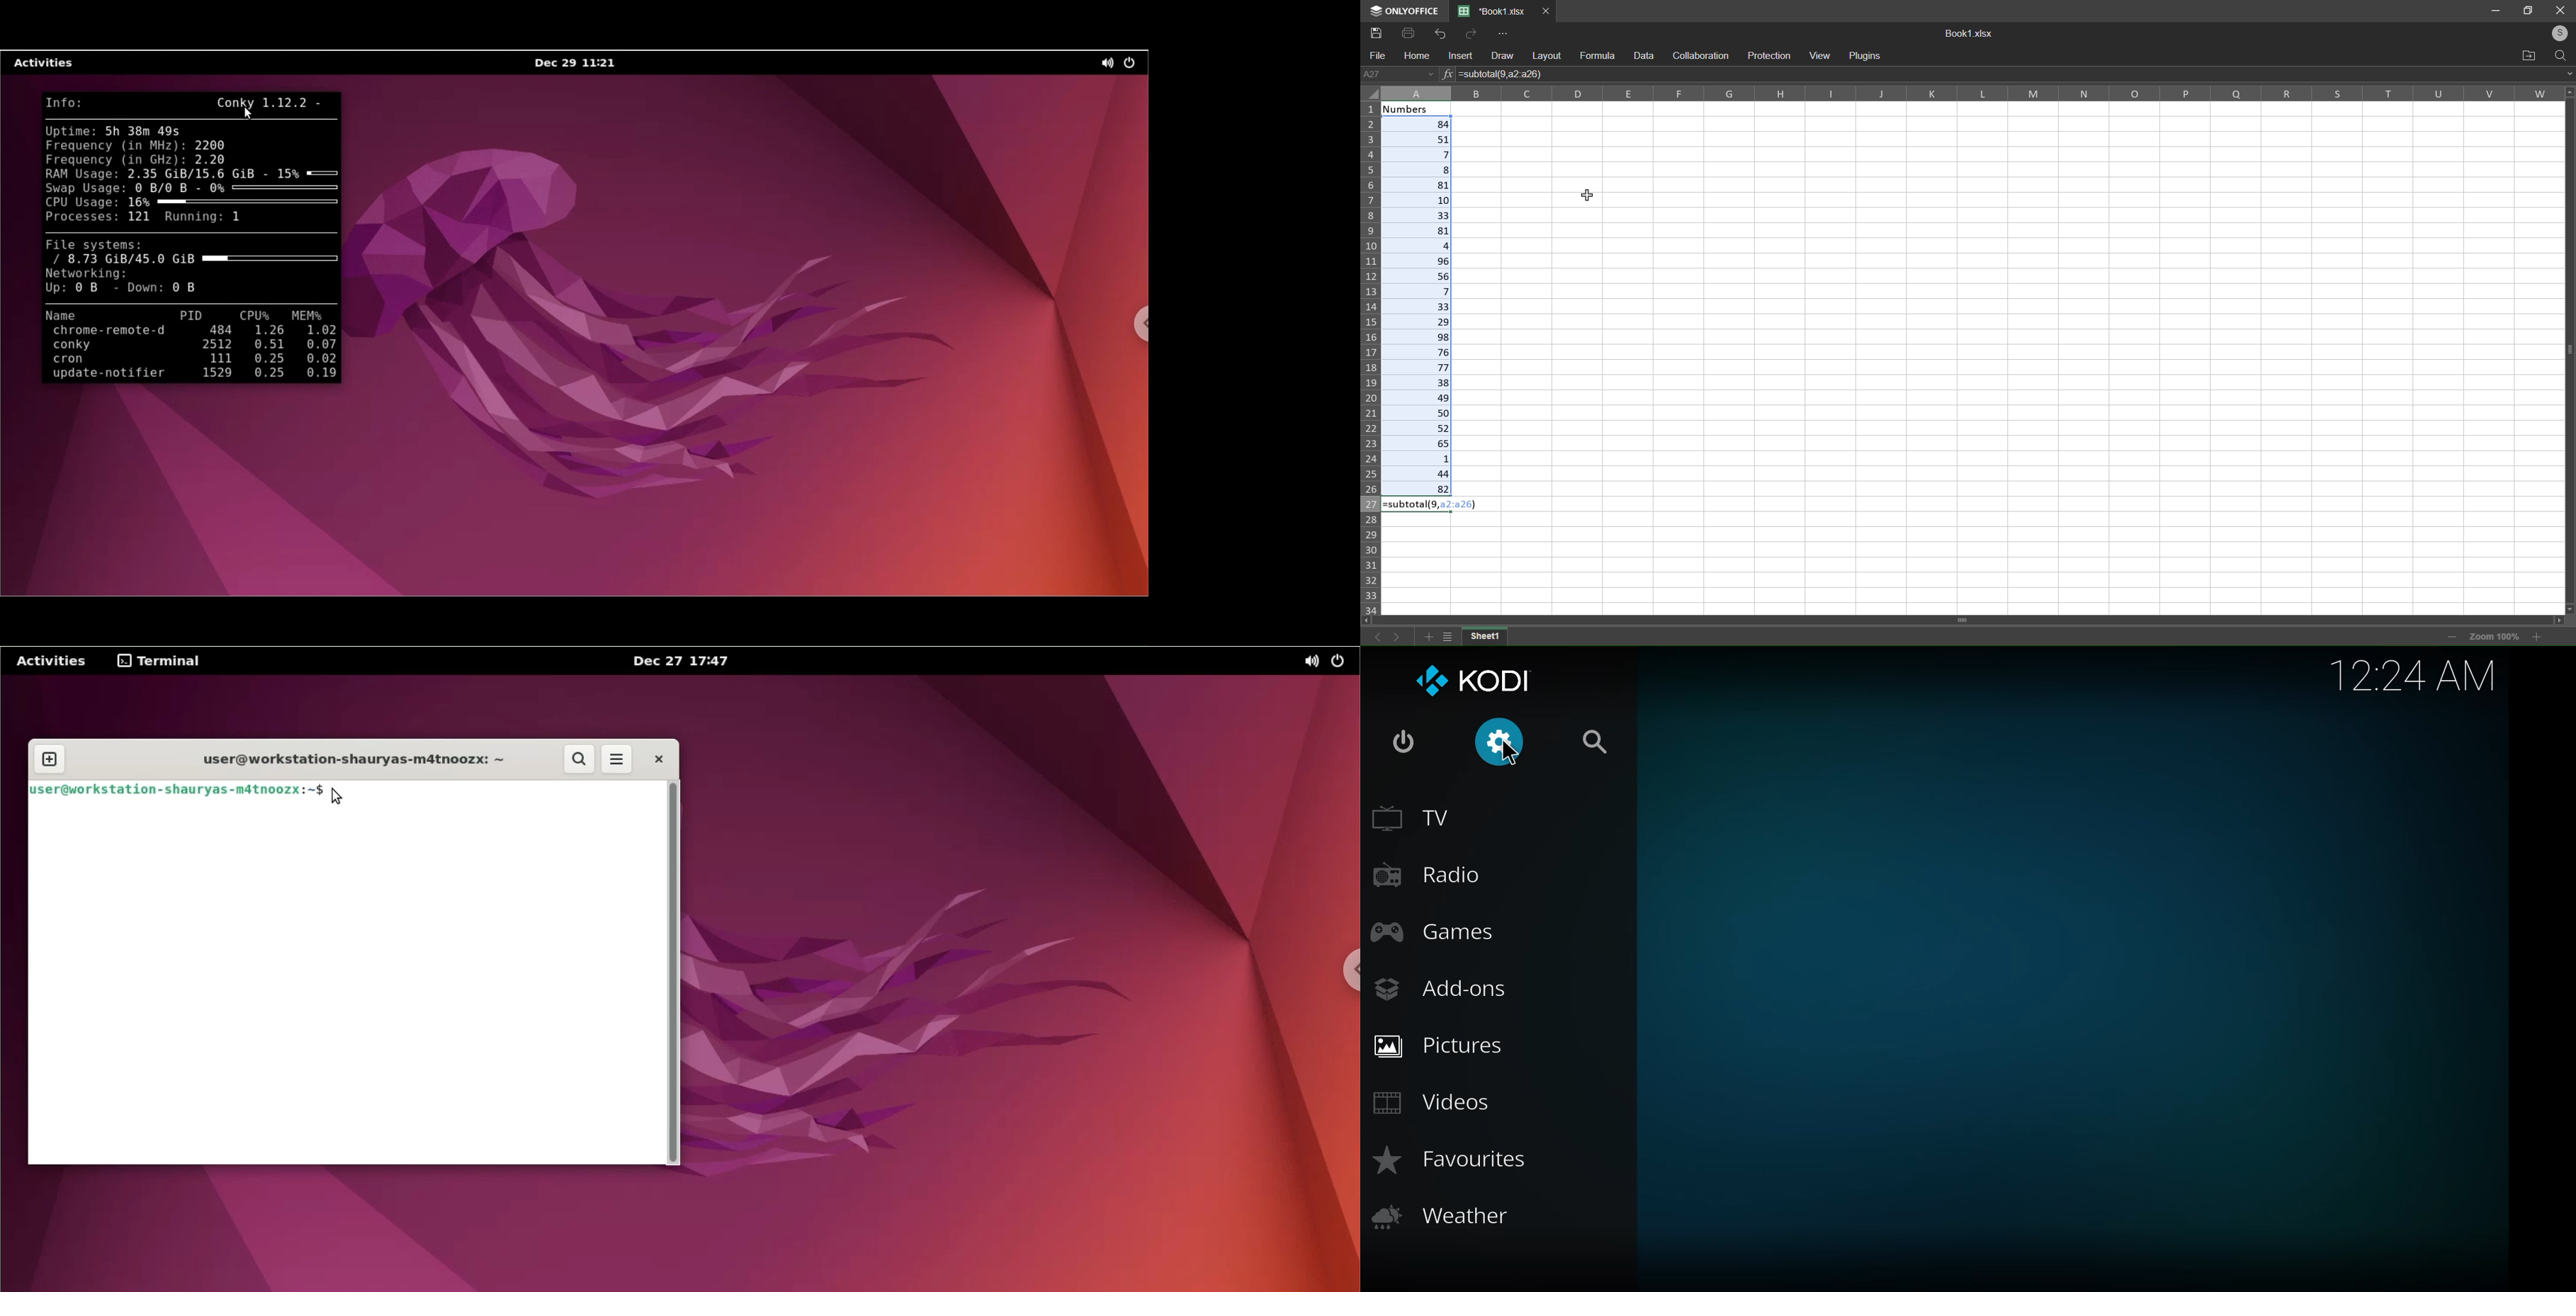 This screenshot has width=2576, height=1316. What do you see at coordinates (1374, 94) in the screenshot?
I see `select all` at bounding box center [1374, 94].